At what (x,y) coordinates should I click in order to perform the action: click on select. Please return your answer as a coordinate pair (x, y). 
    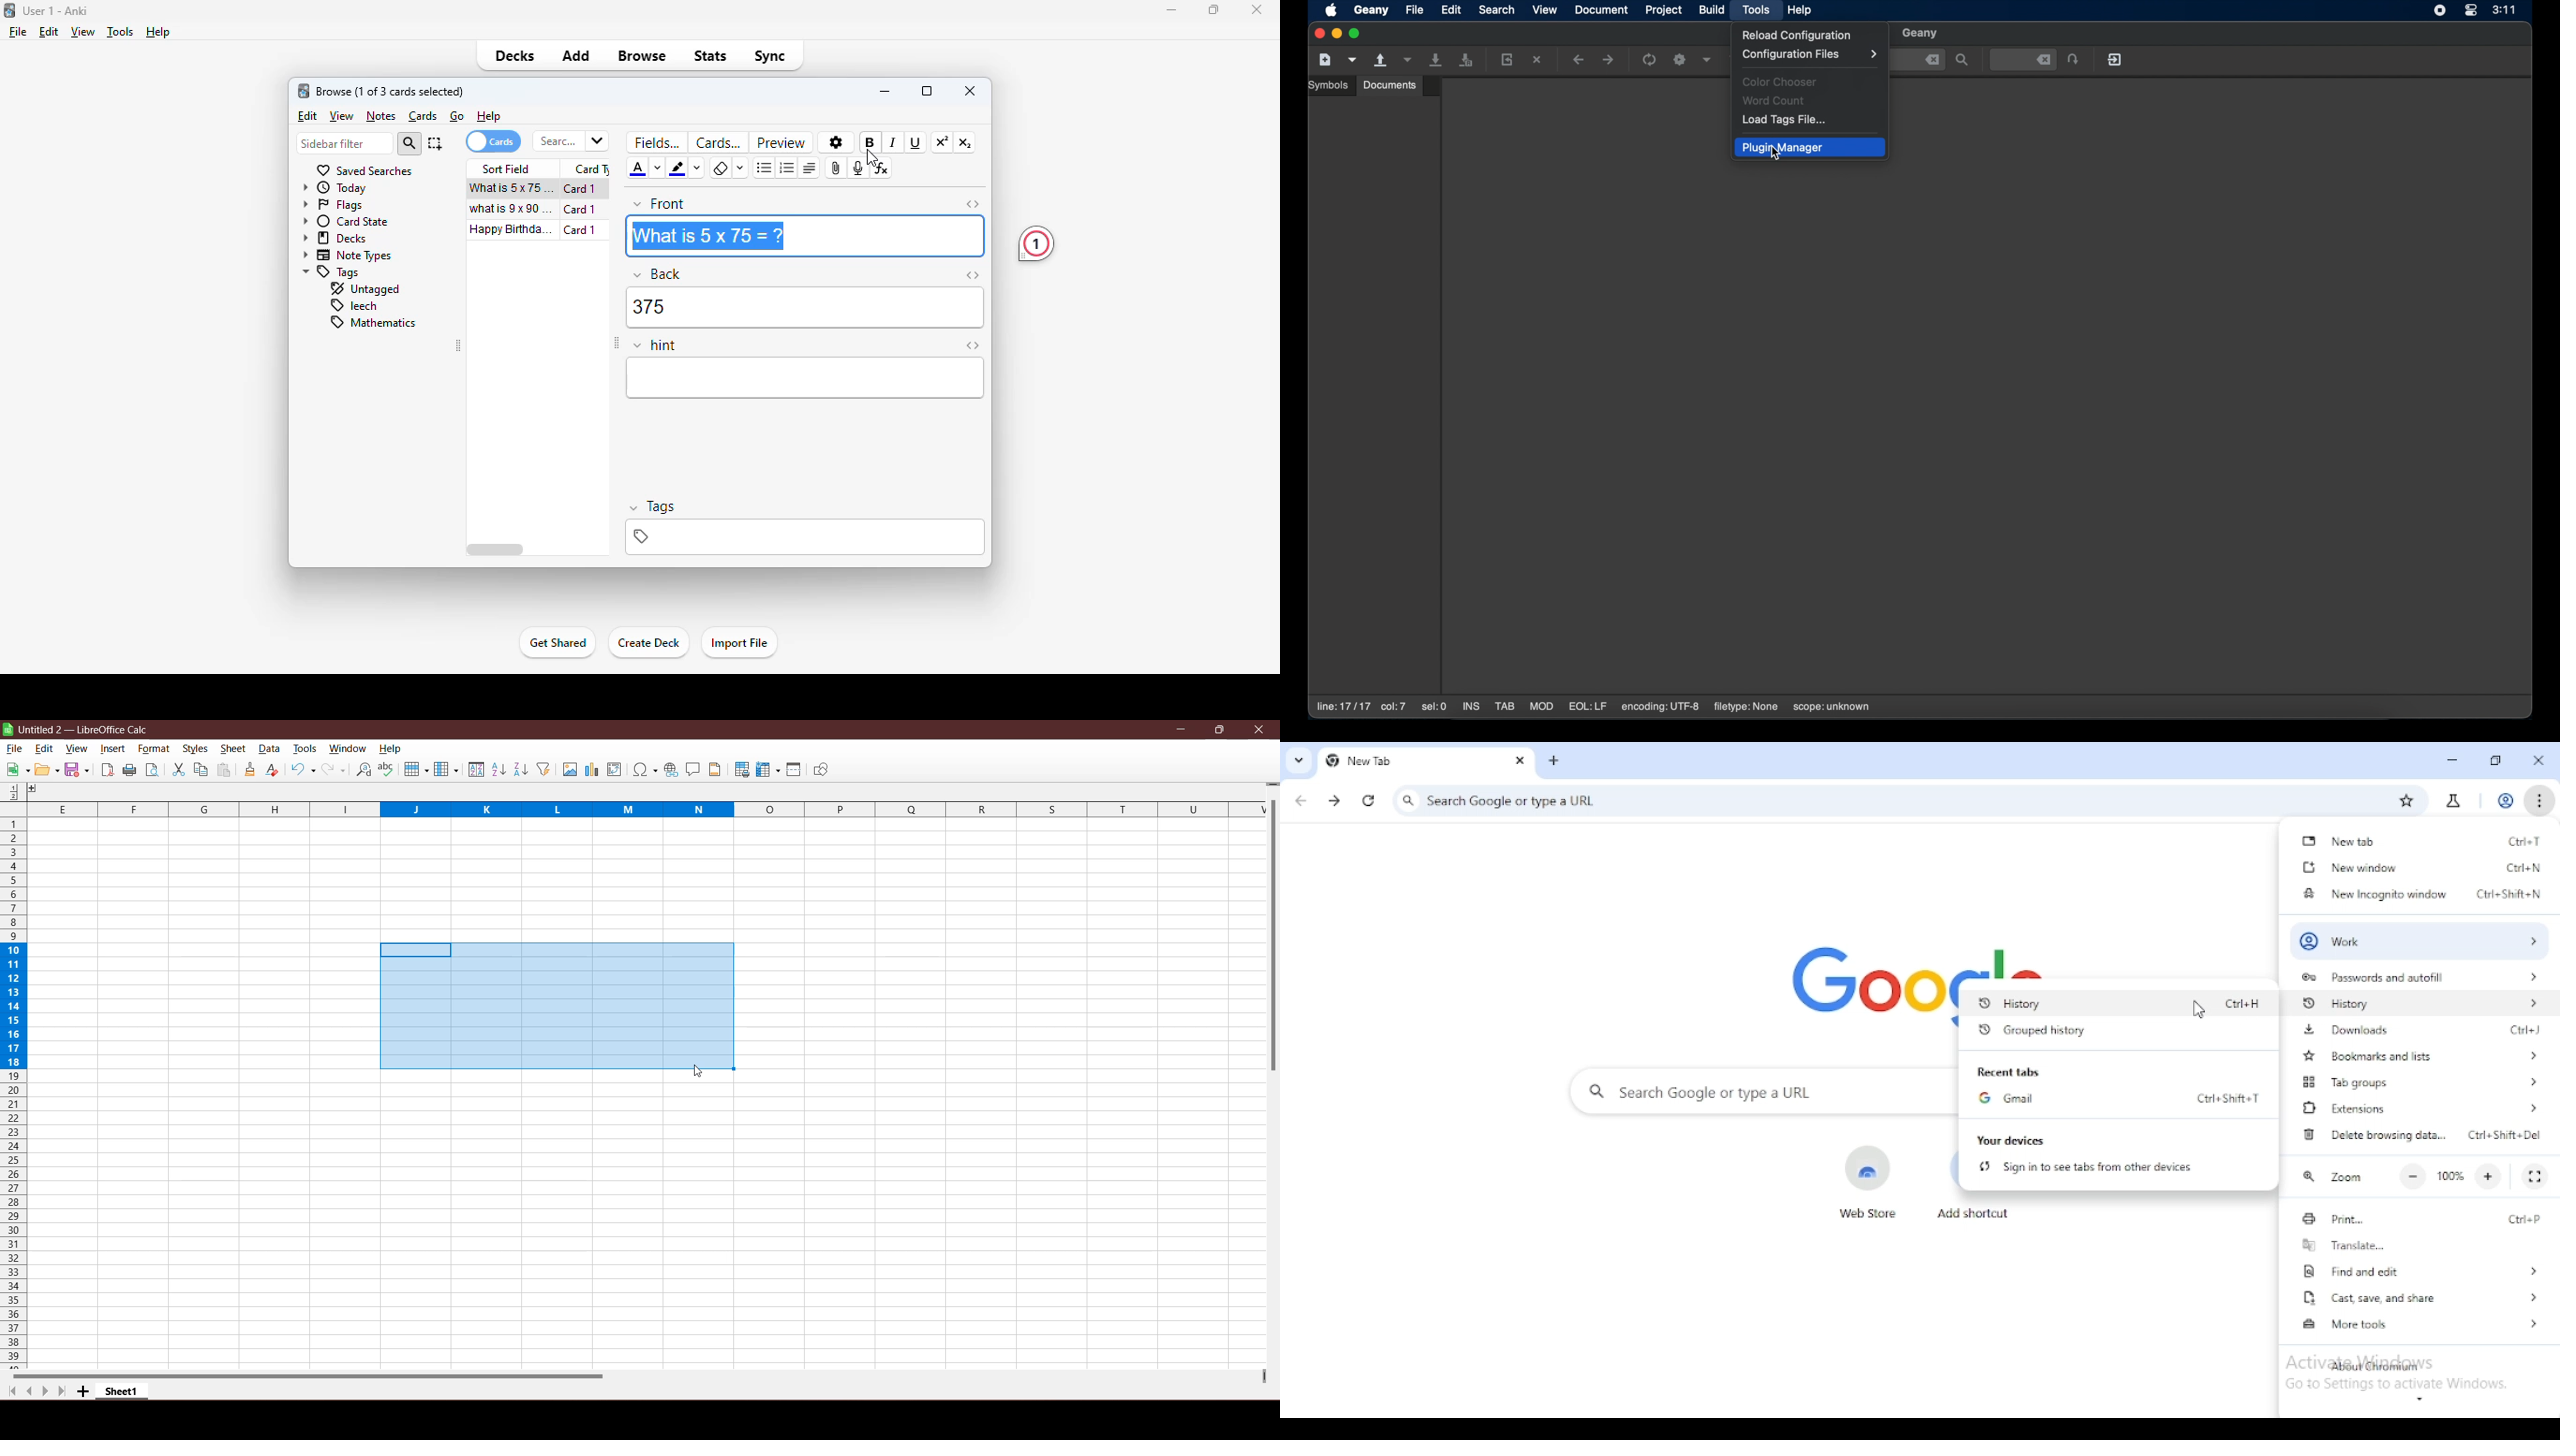
    Looking at the image, I should click on (435, 143).